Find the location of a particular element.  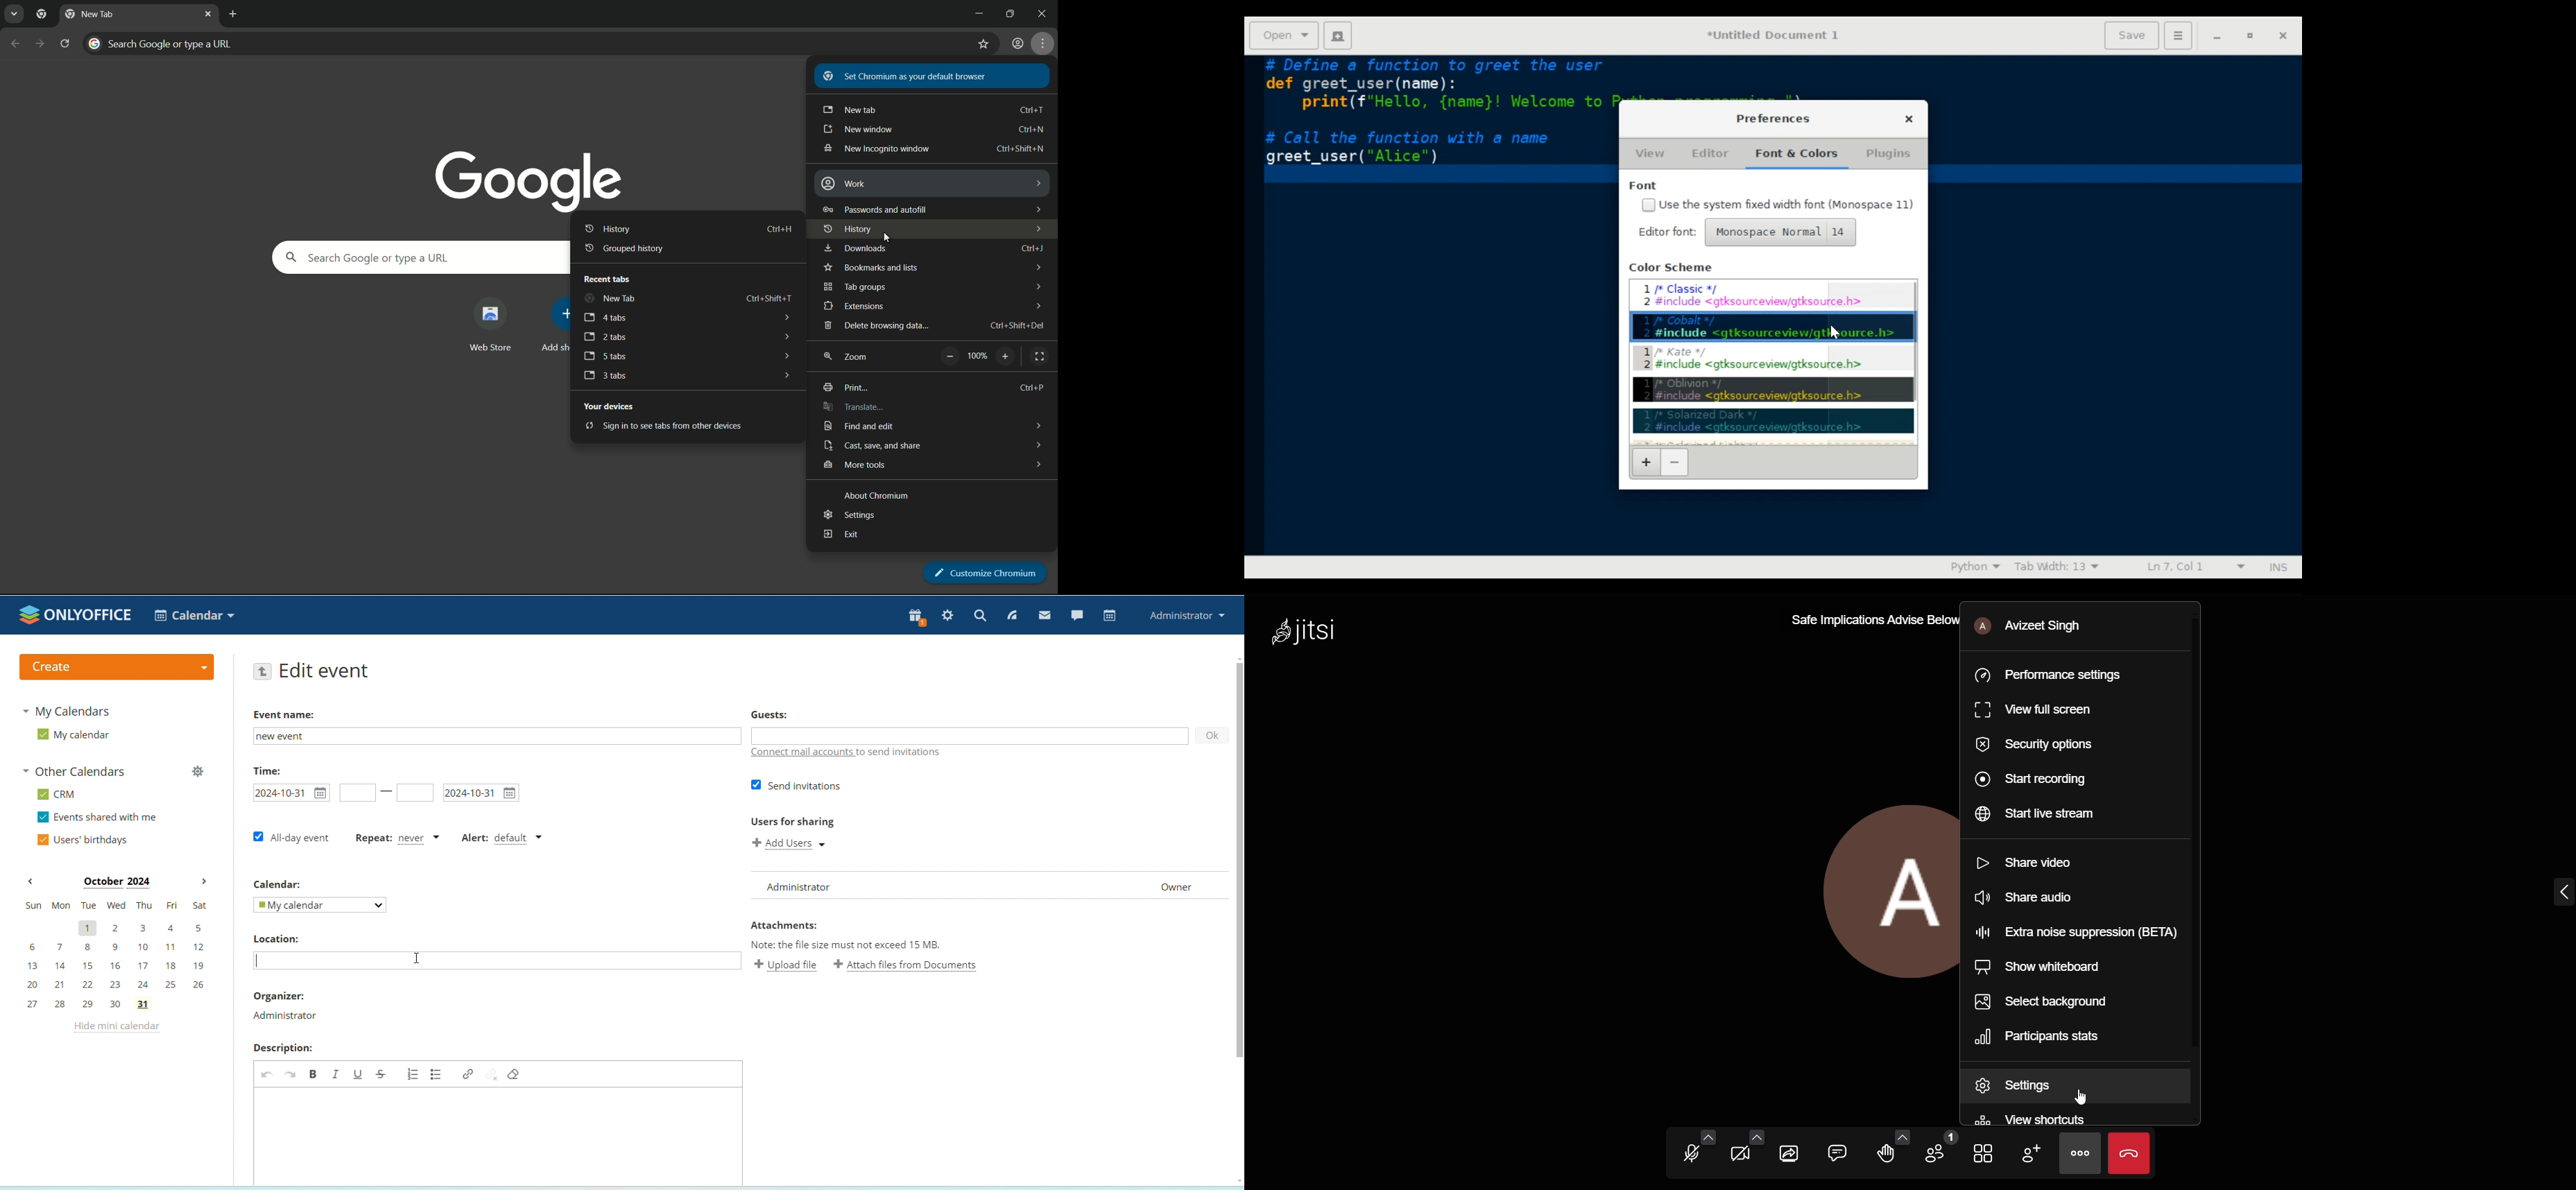

shortcut key is located at coordinates (779, 228).